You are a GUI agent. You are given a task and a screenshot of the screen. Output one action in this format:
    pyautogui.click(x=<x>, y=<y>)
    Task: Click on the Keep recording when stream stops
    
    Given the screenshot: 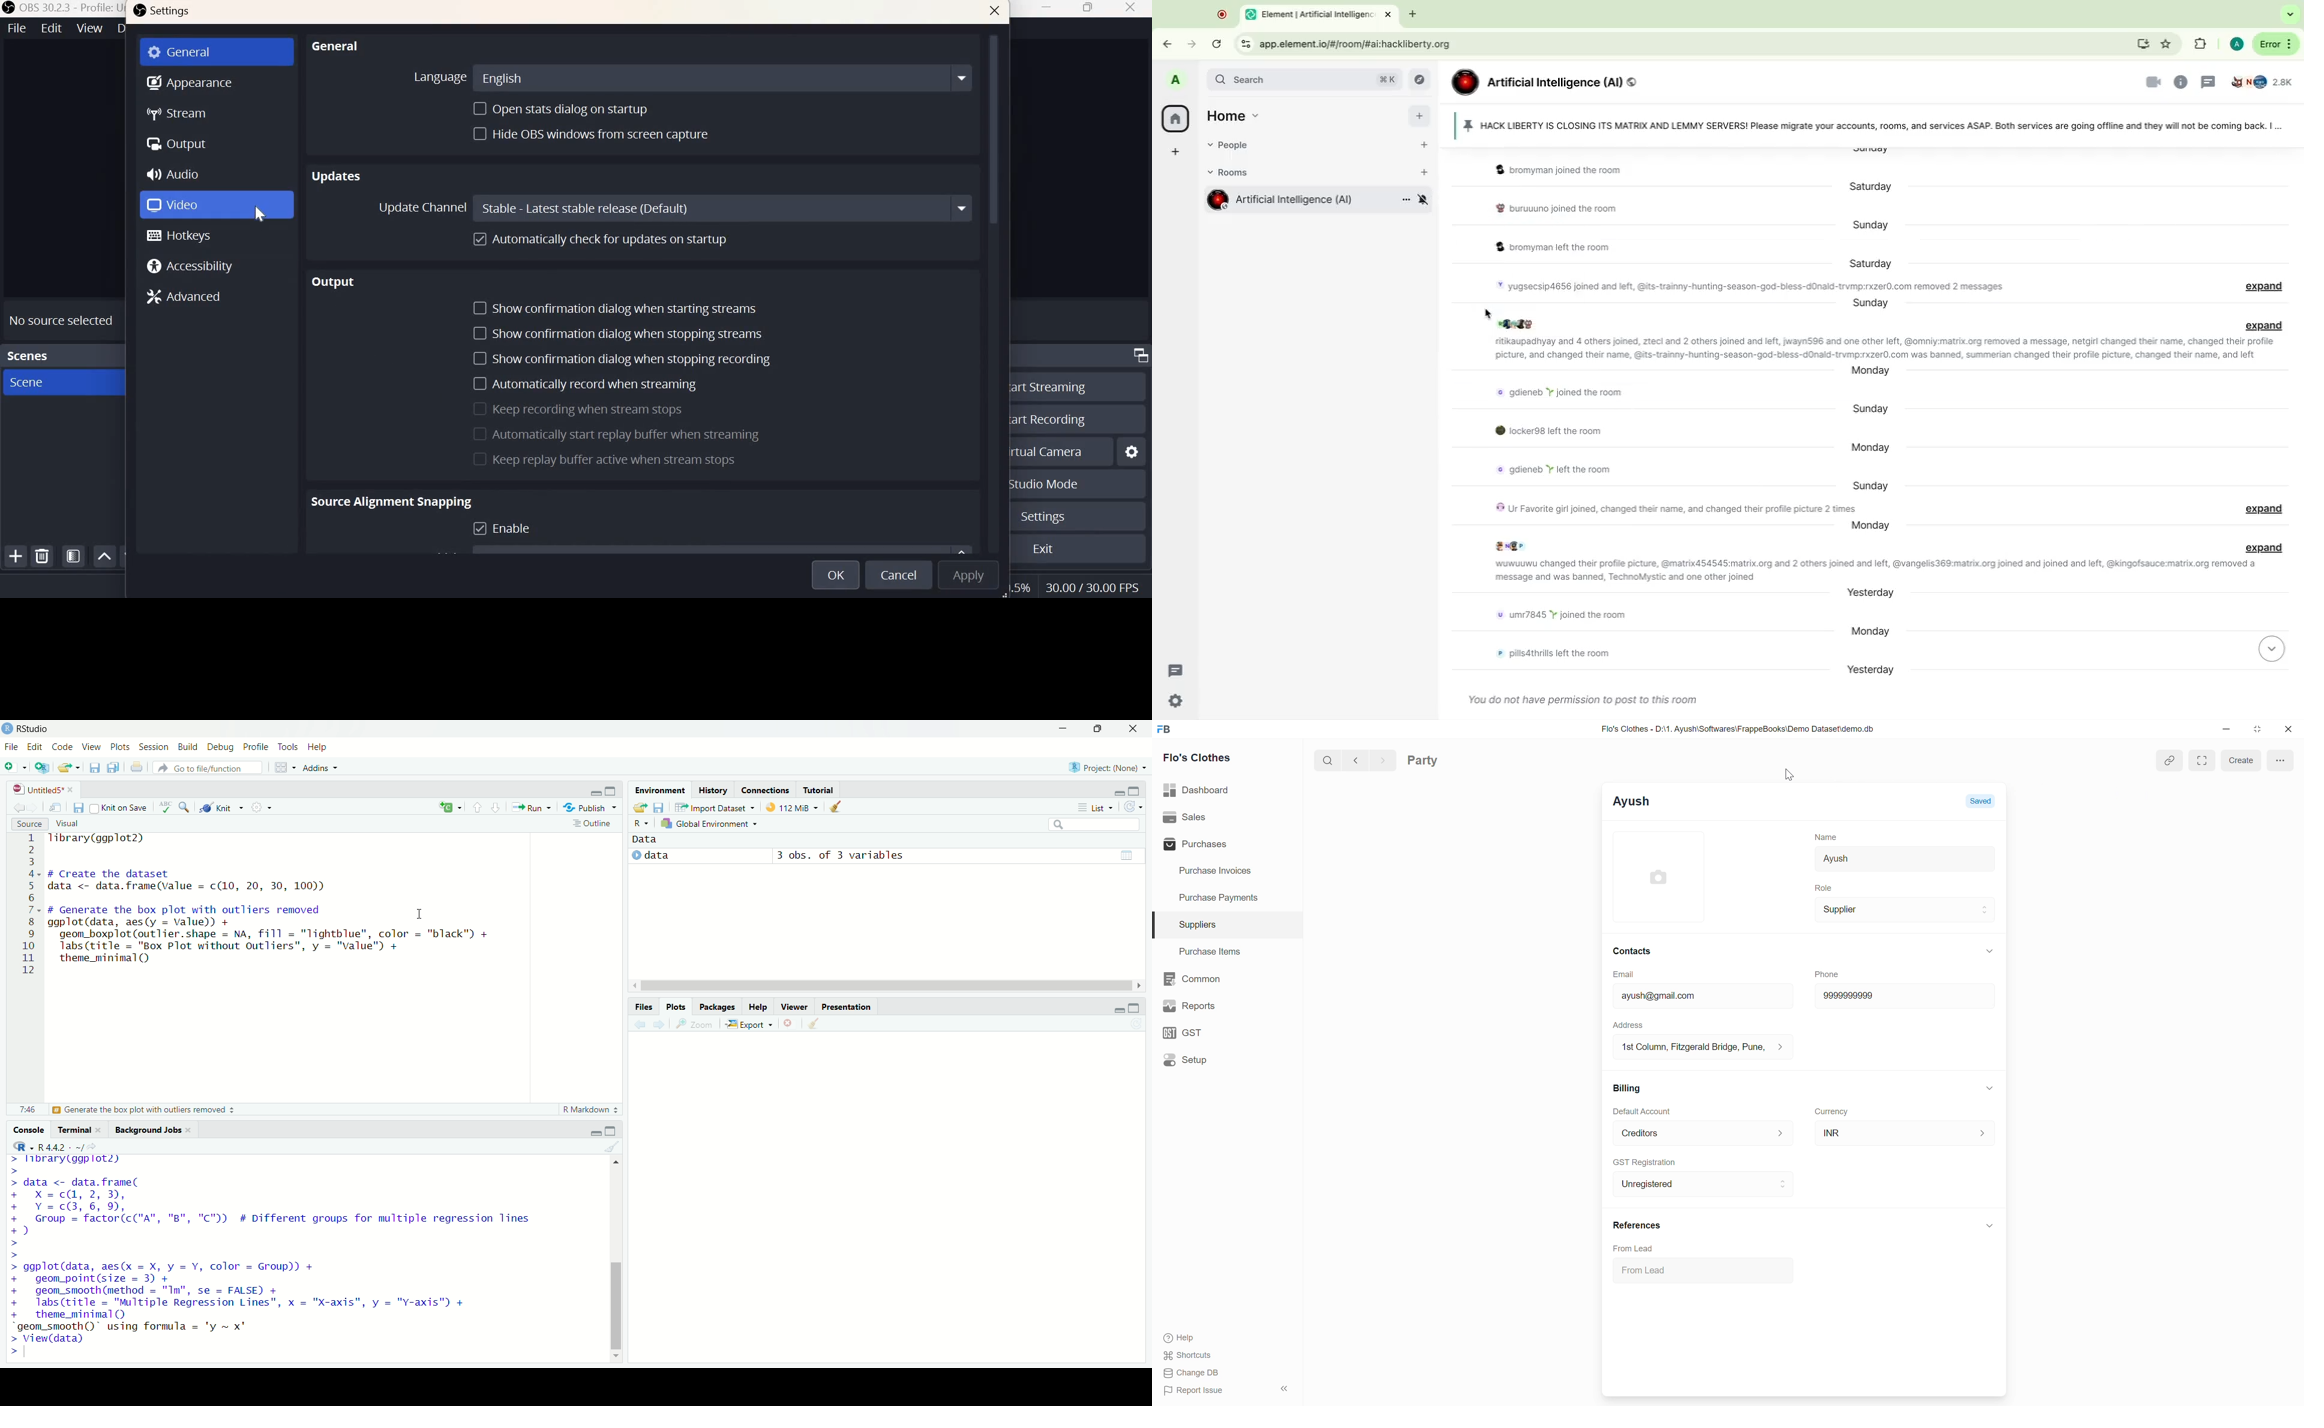 What is the action you would take?
    pyautogui.click(x=586, y=410)
    